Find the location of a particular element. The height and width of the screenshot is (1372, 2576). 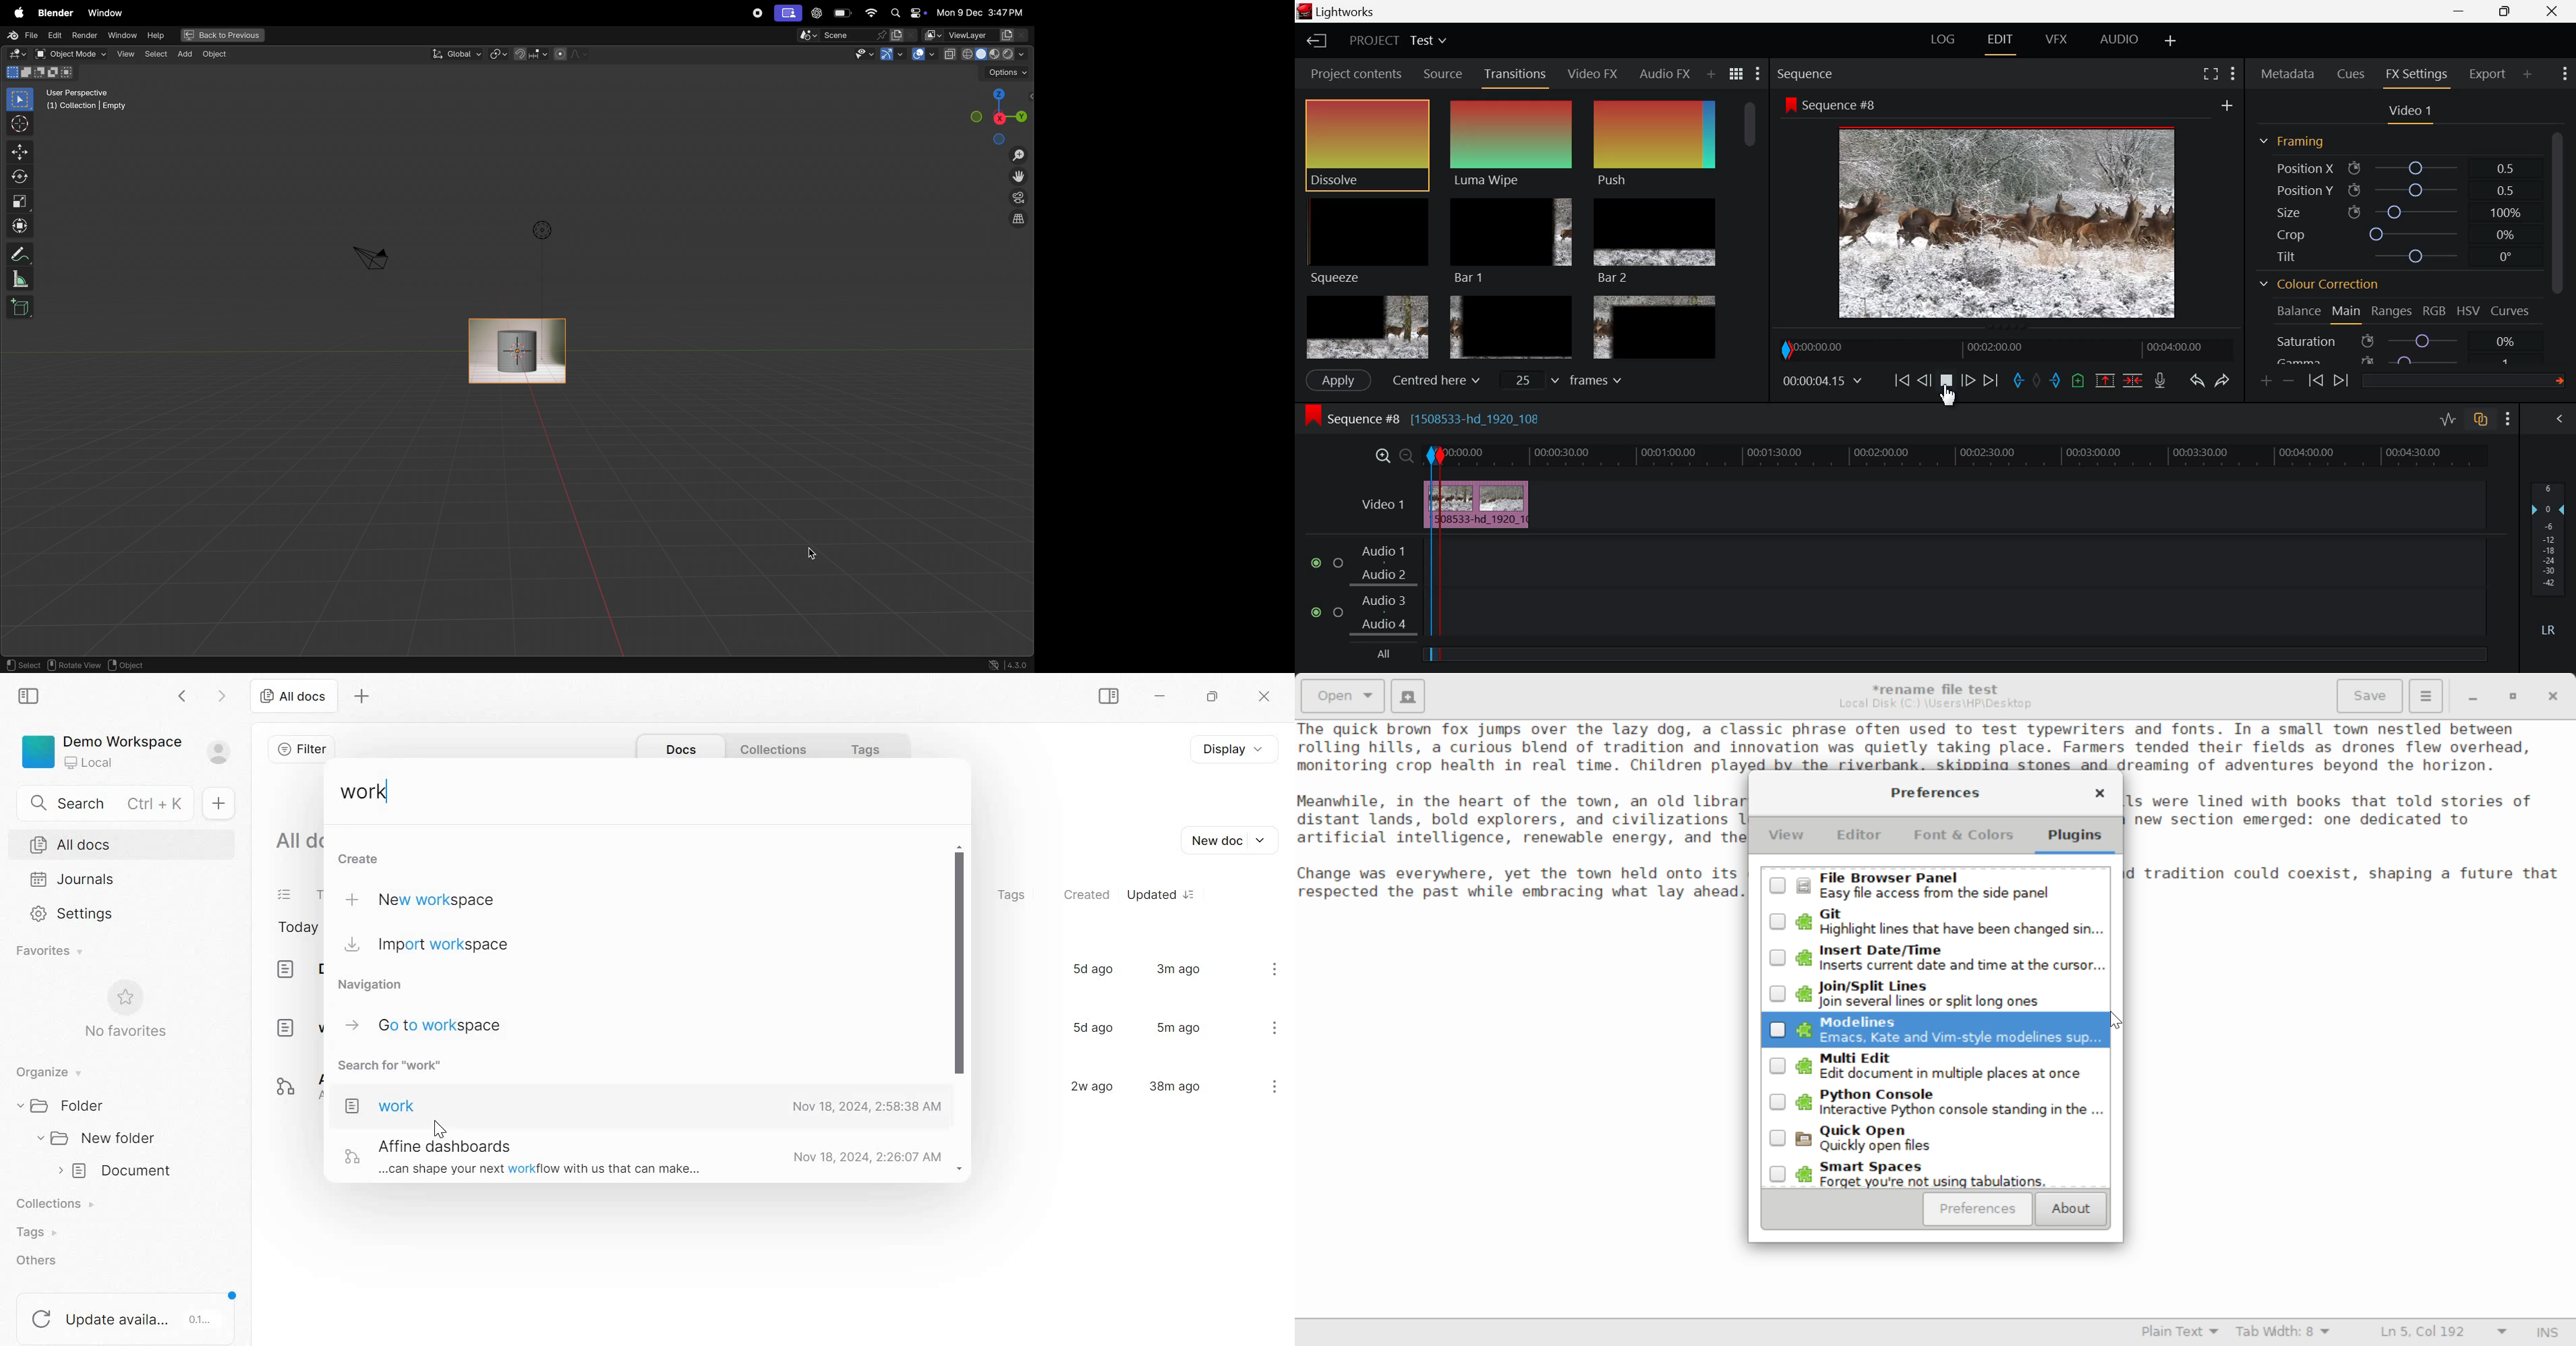

Remove all marks is located at coordinates (2037, 380).